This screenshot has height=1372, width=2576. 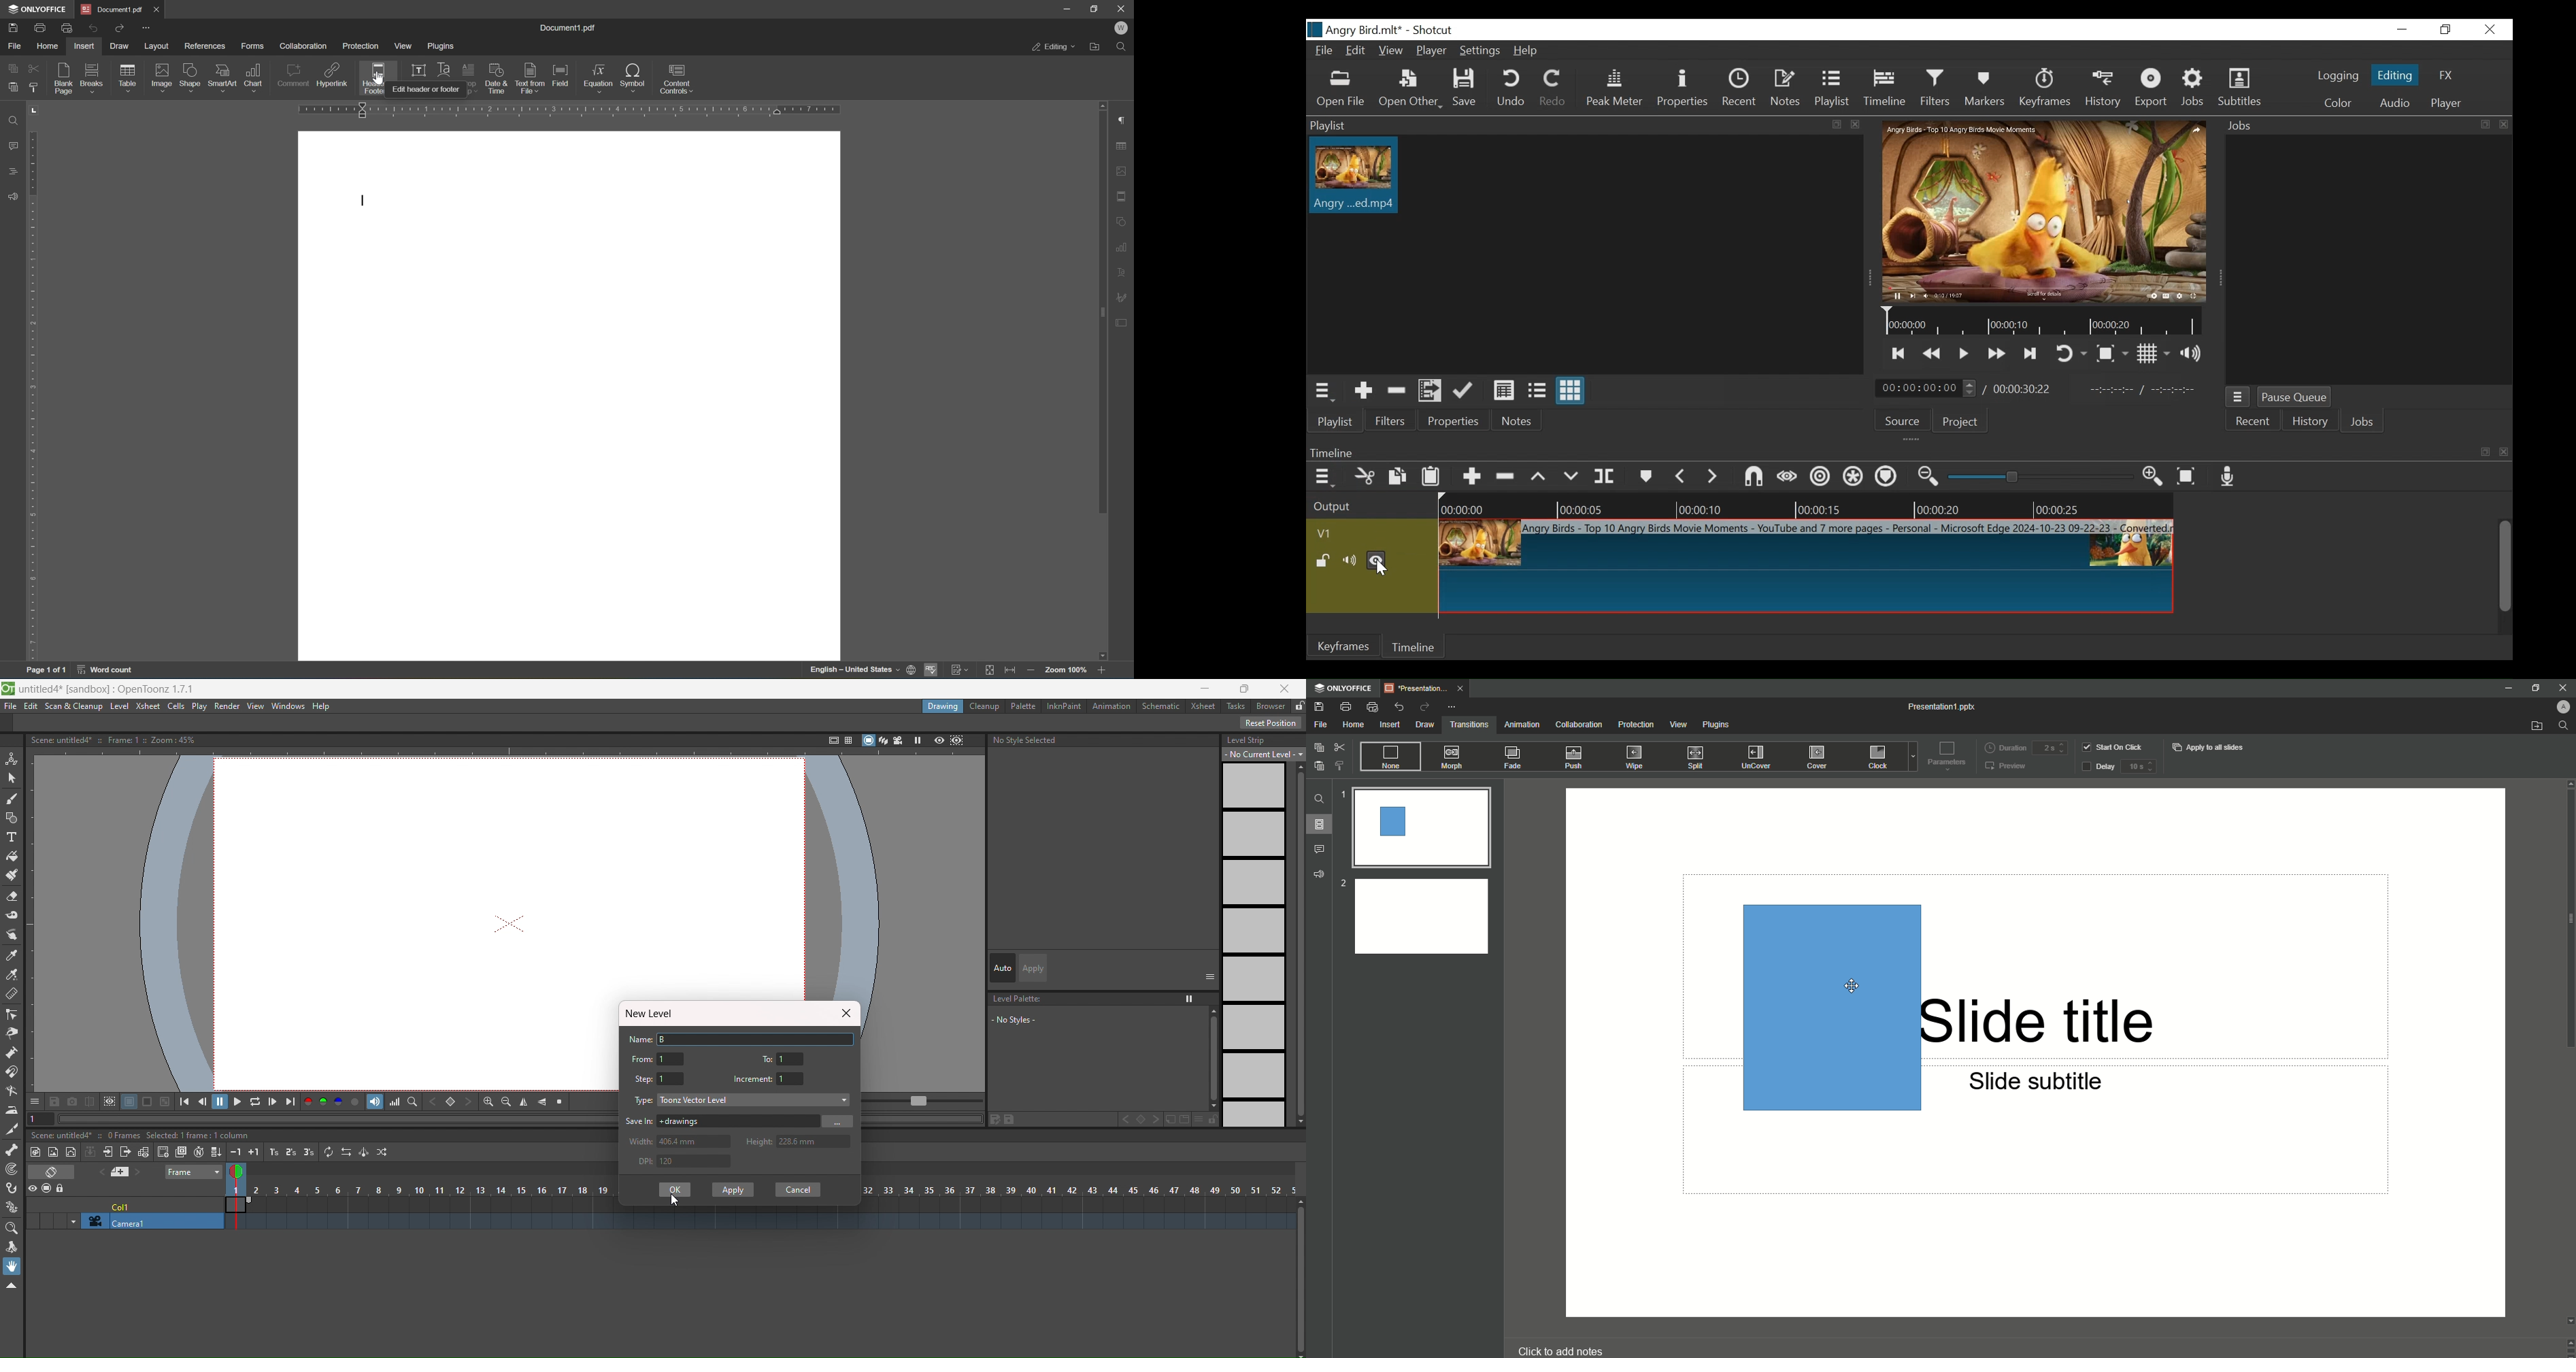 I want to click on stand view, so click(x=874, y=741).